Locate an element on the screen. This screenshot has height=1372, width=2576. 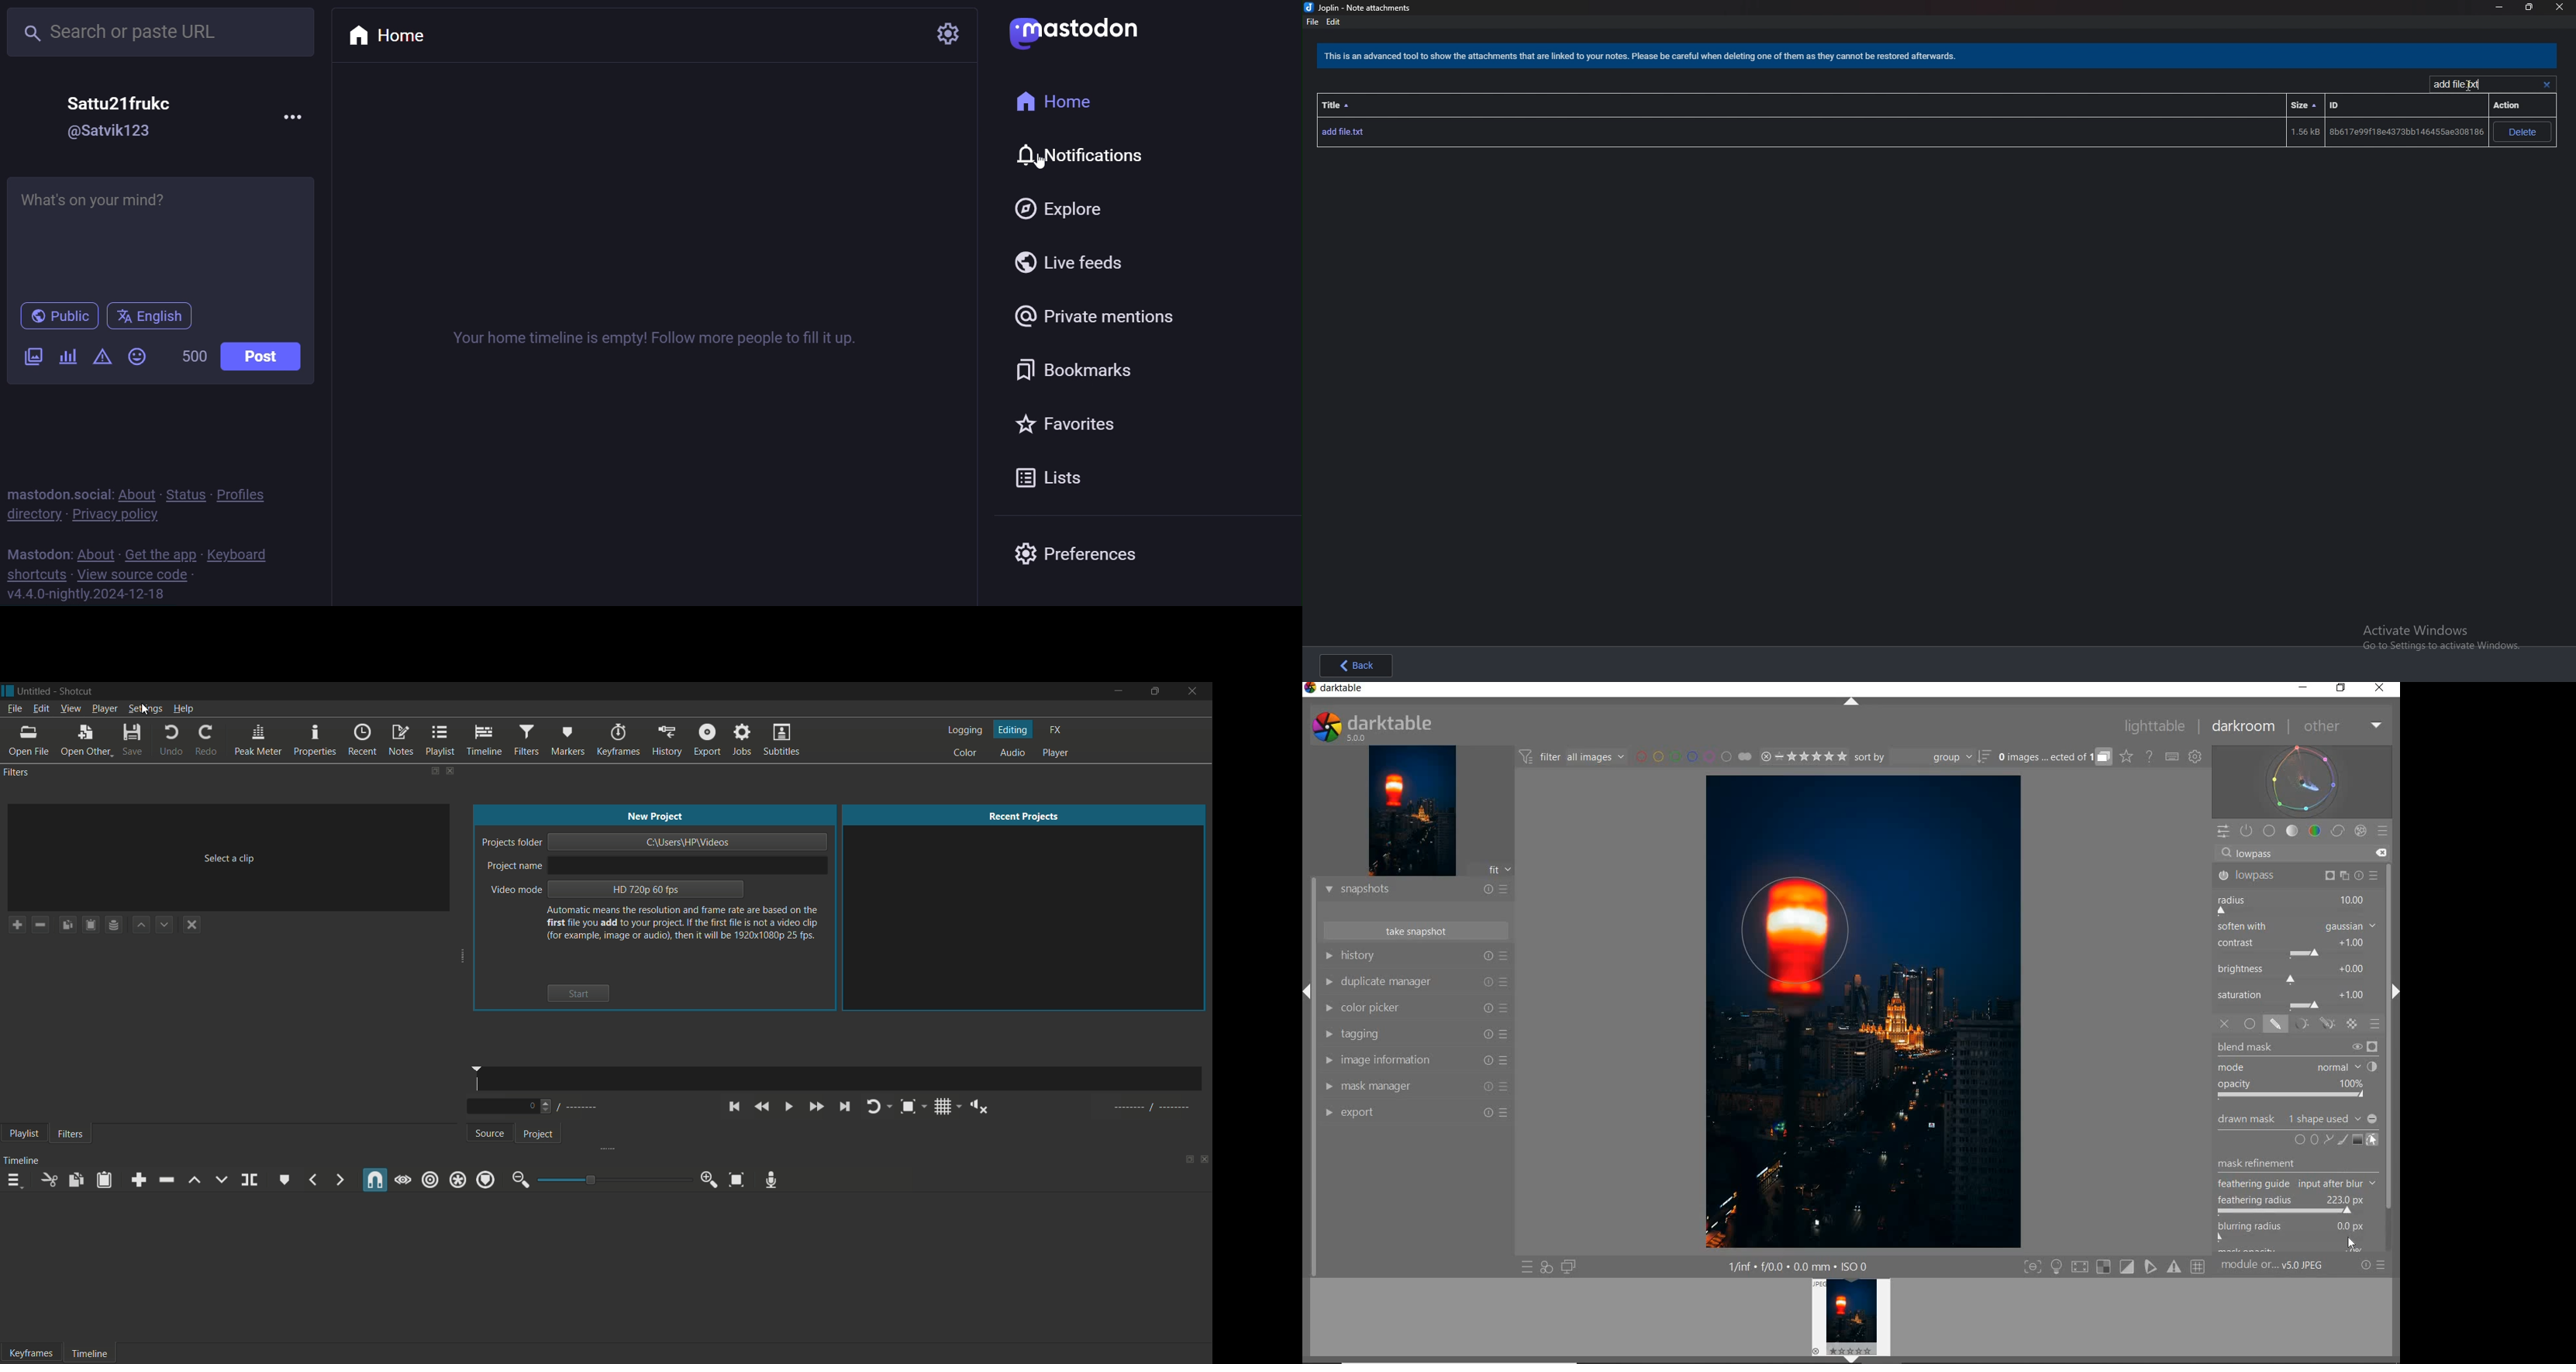
Resize is located at coordinates (2528, 7).